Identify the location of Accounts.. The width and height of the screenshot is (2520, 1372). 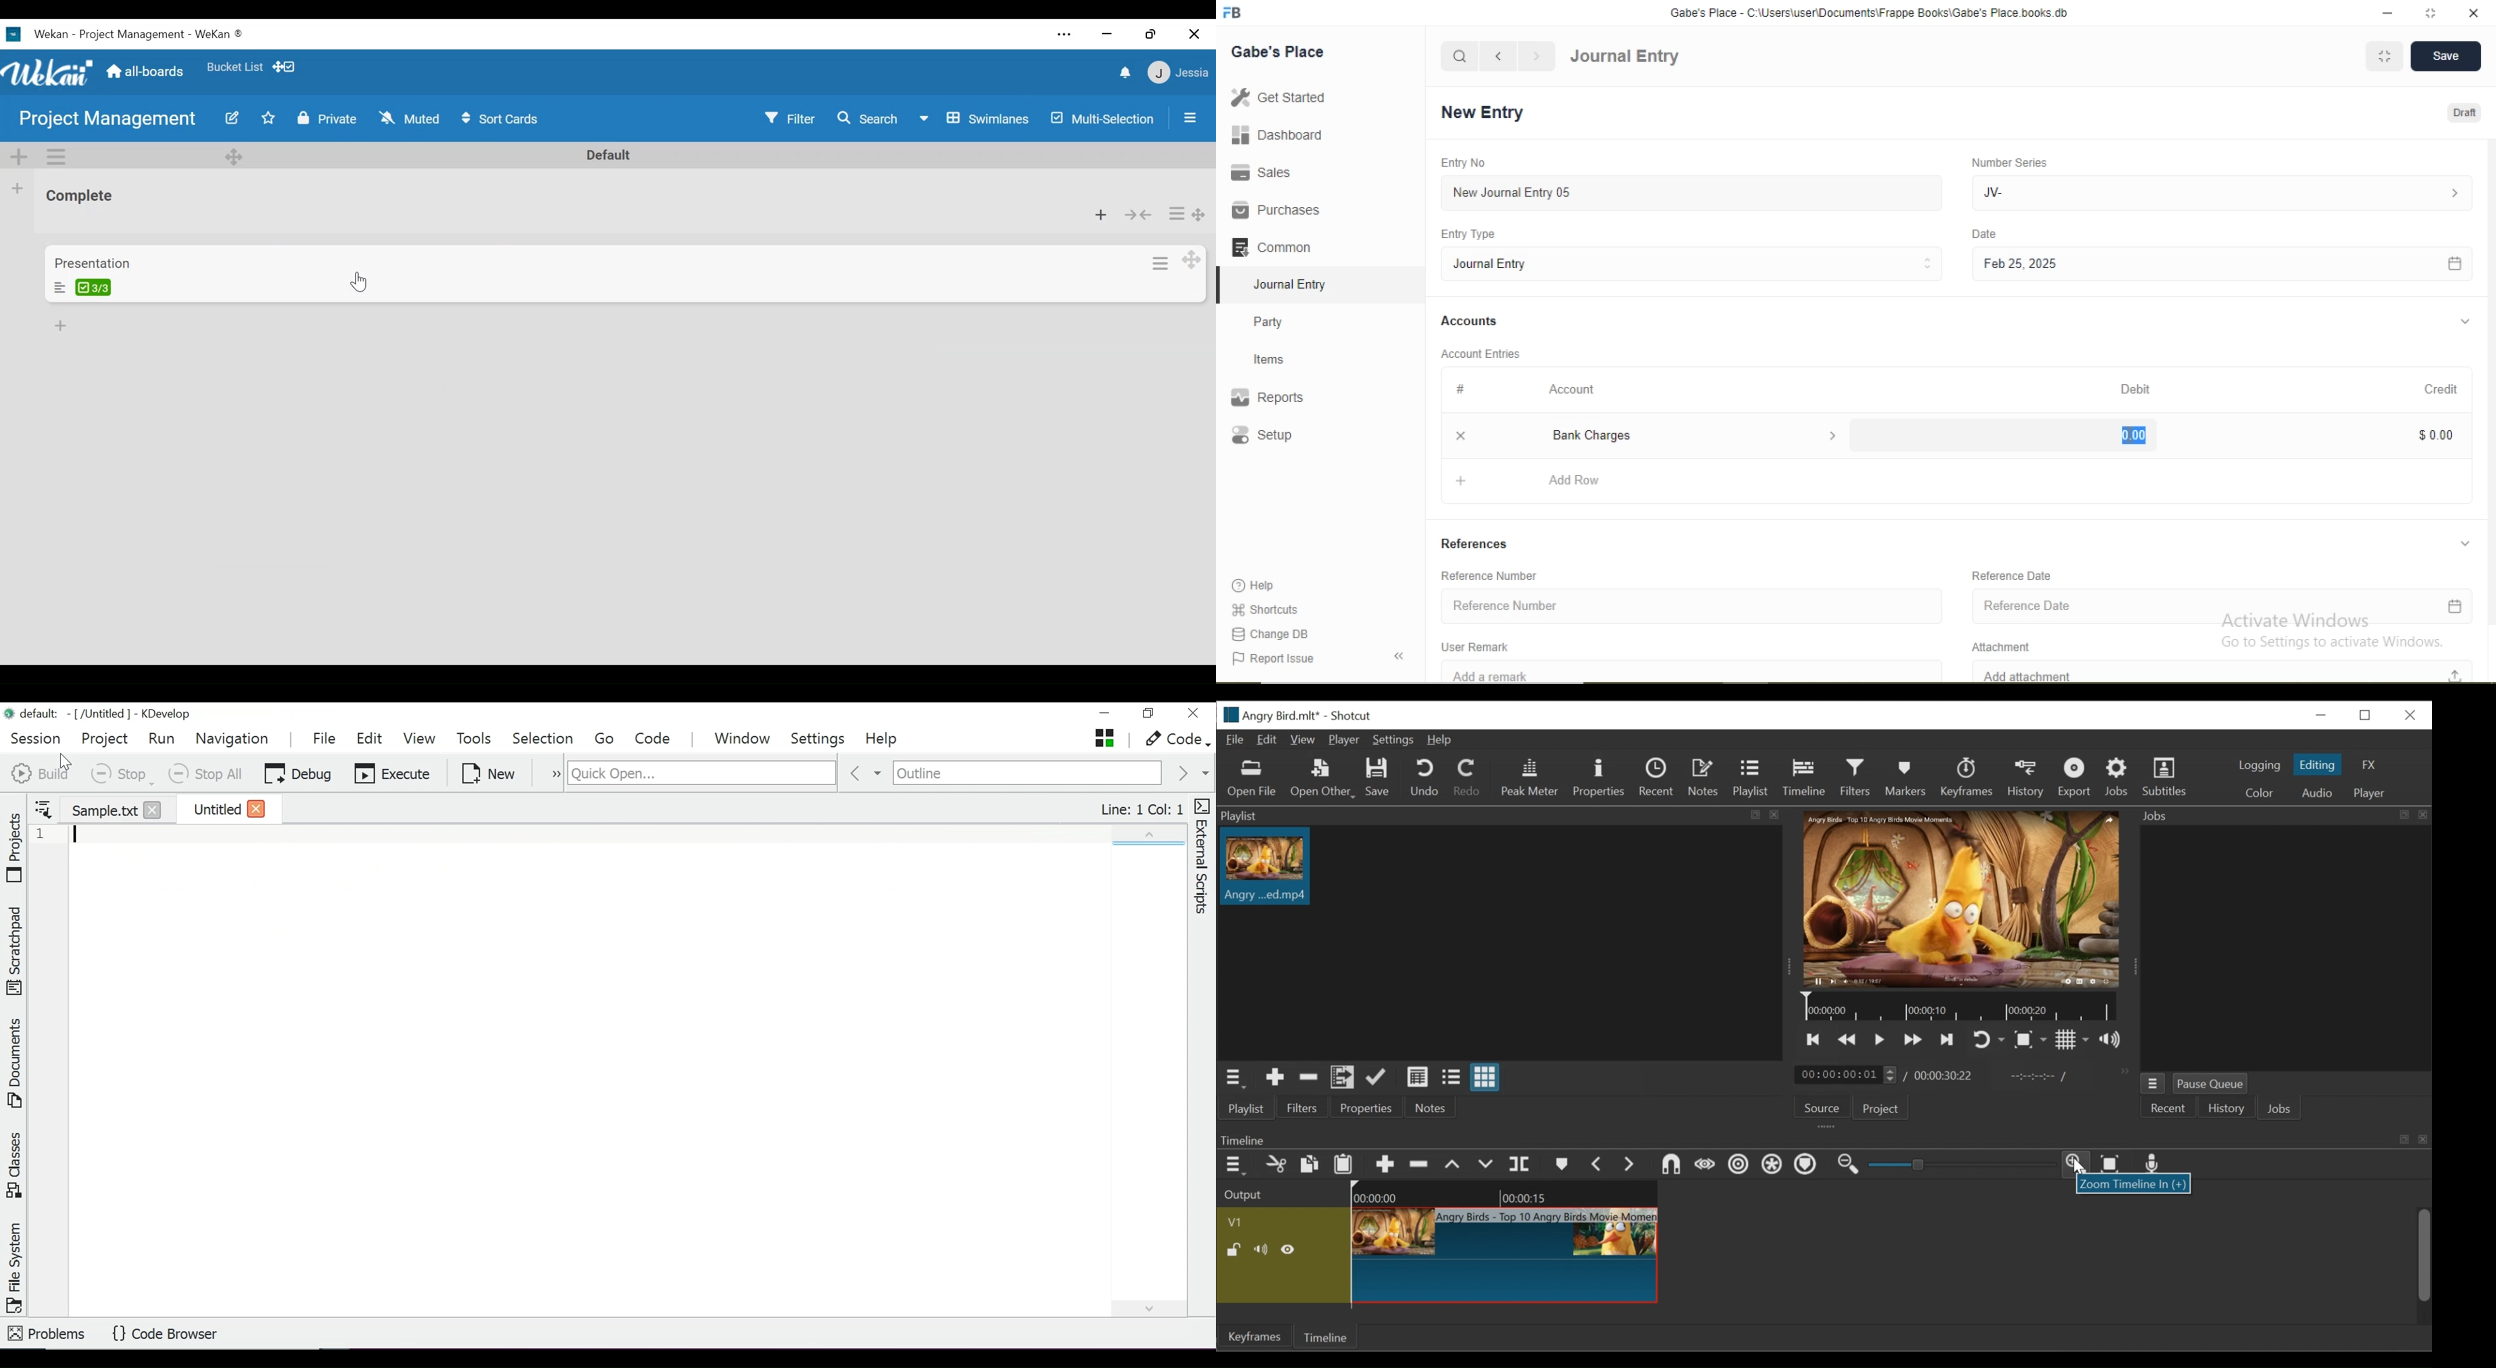
(1470, 321).